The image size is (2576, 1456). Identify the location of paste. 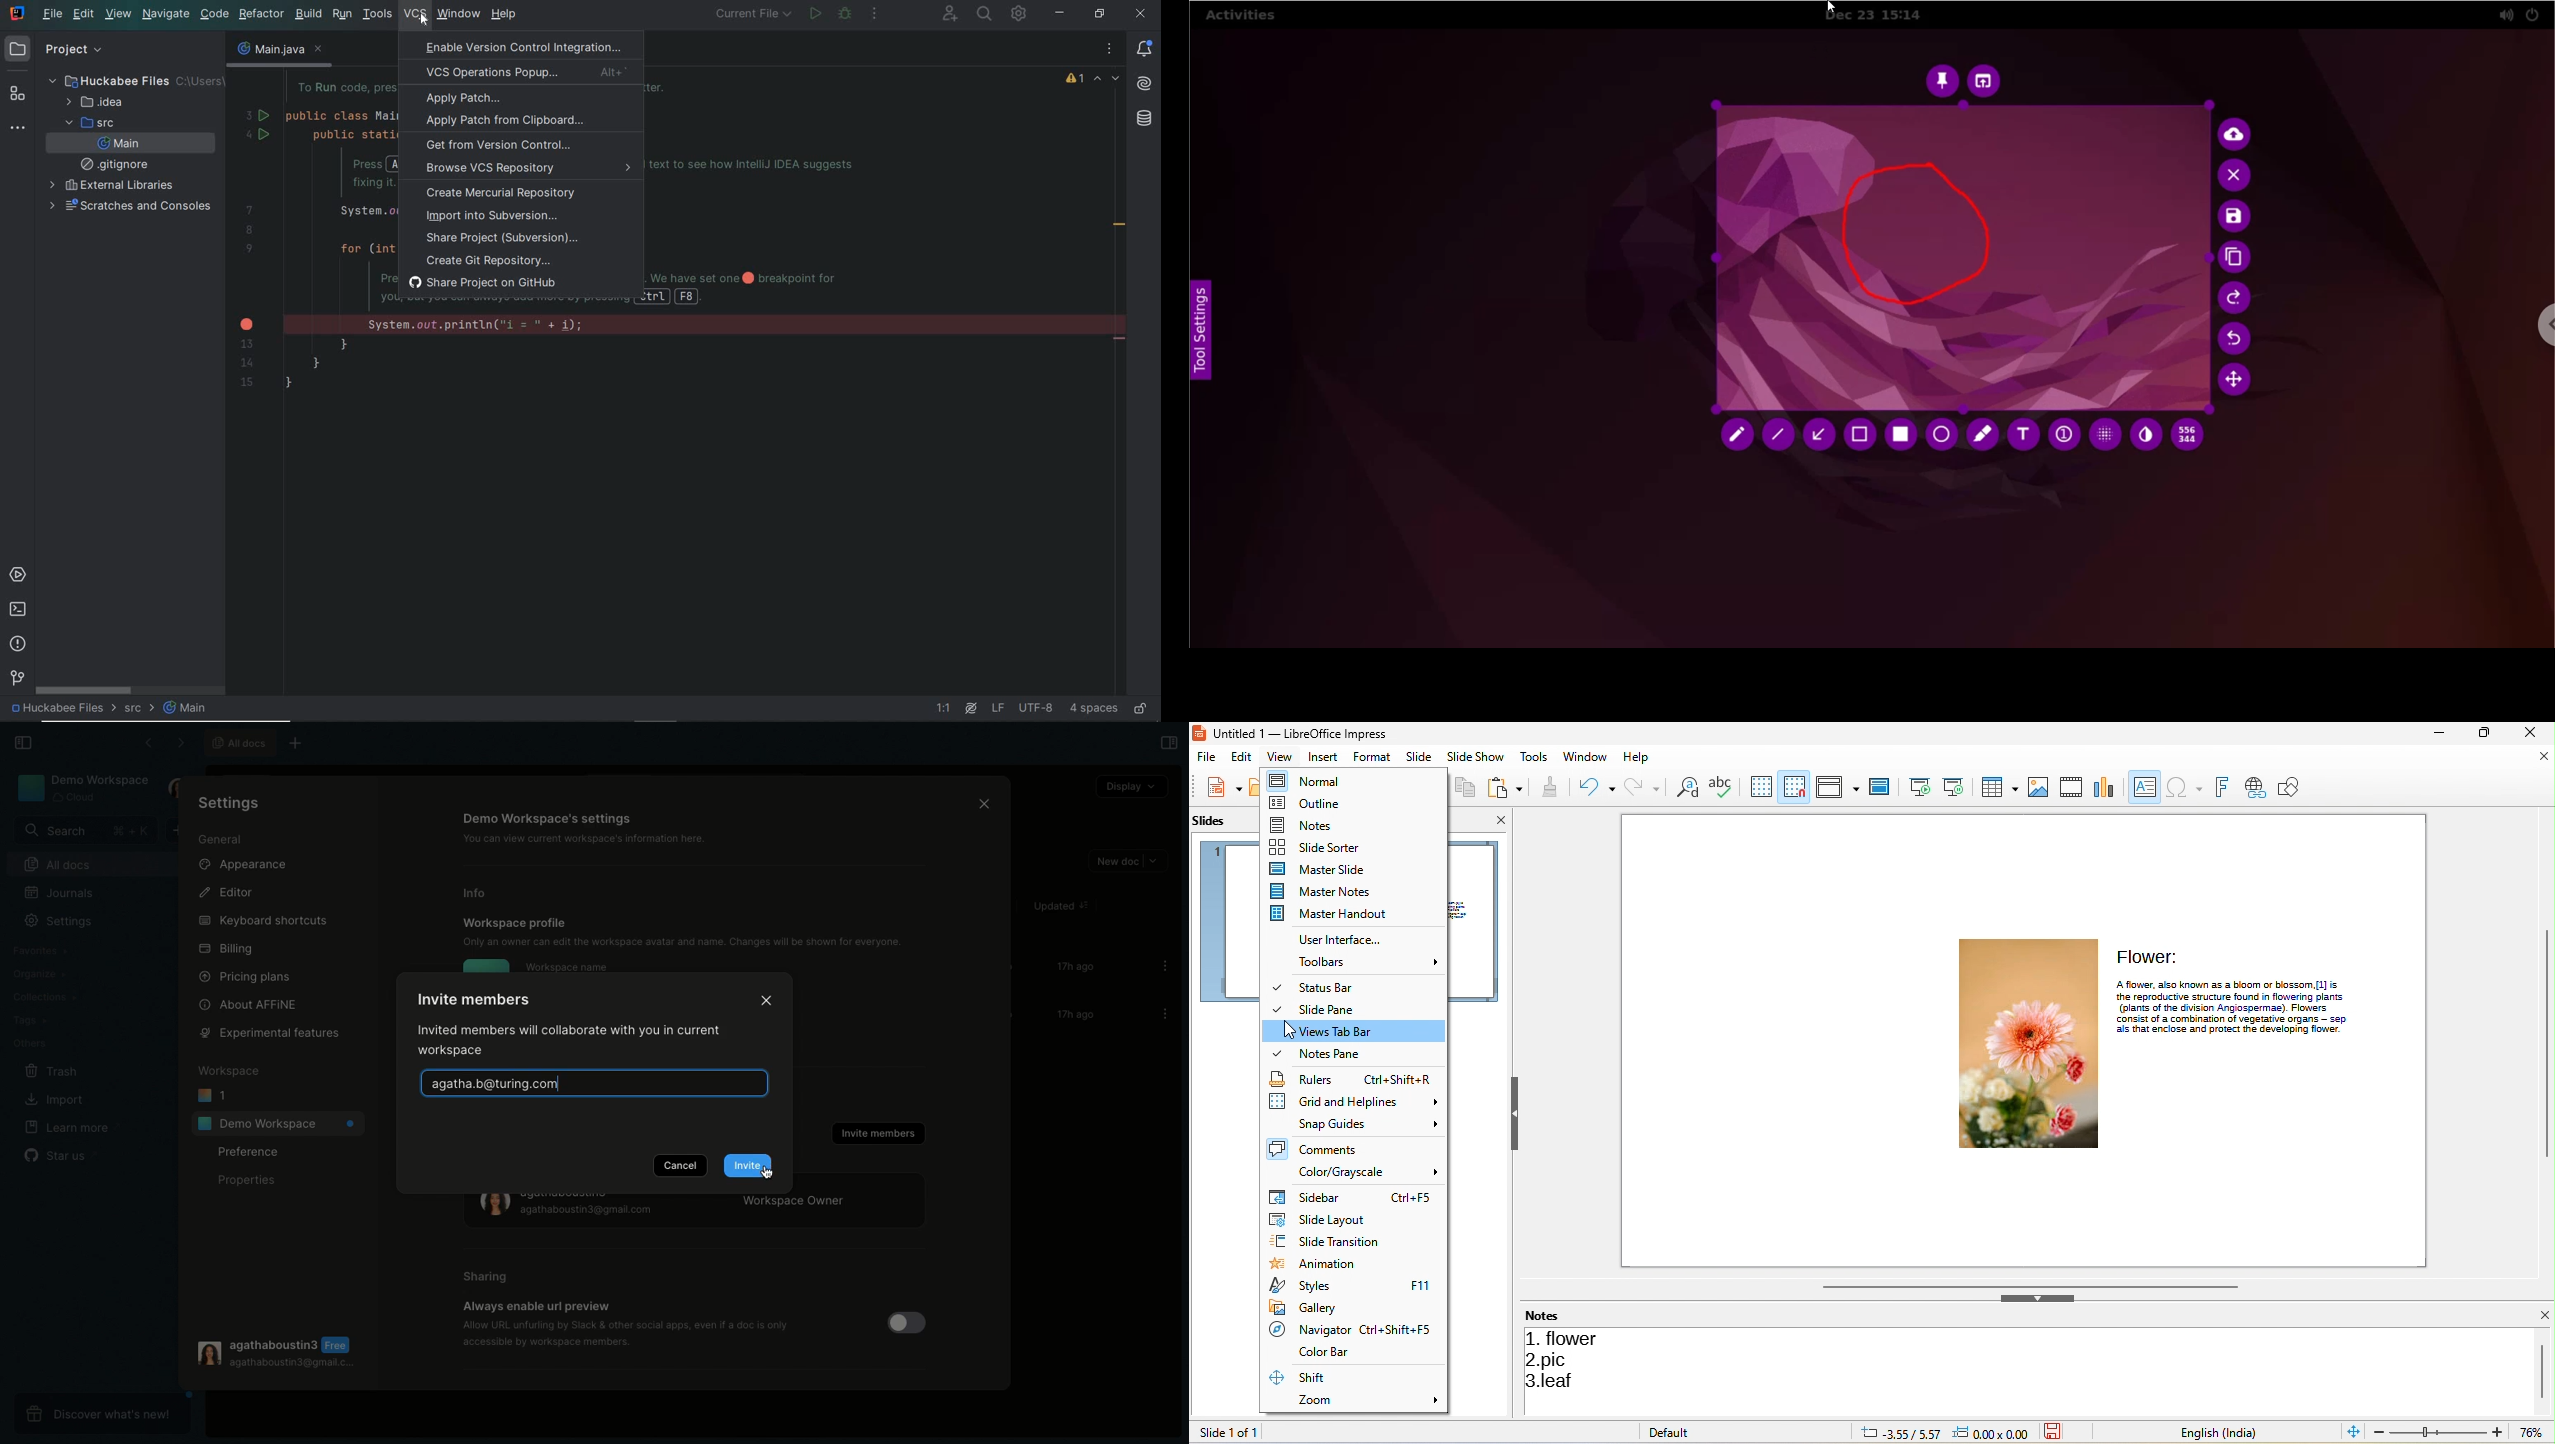
(1508, 787).